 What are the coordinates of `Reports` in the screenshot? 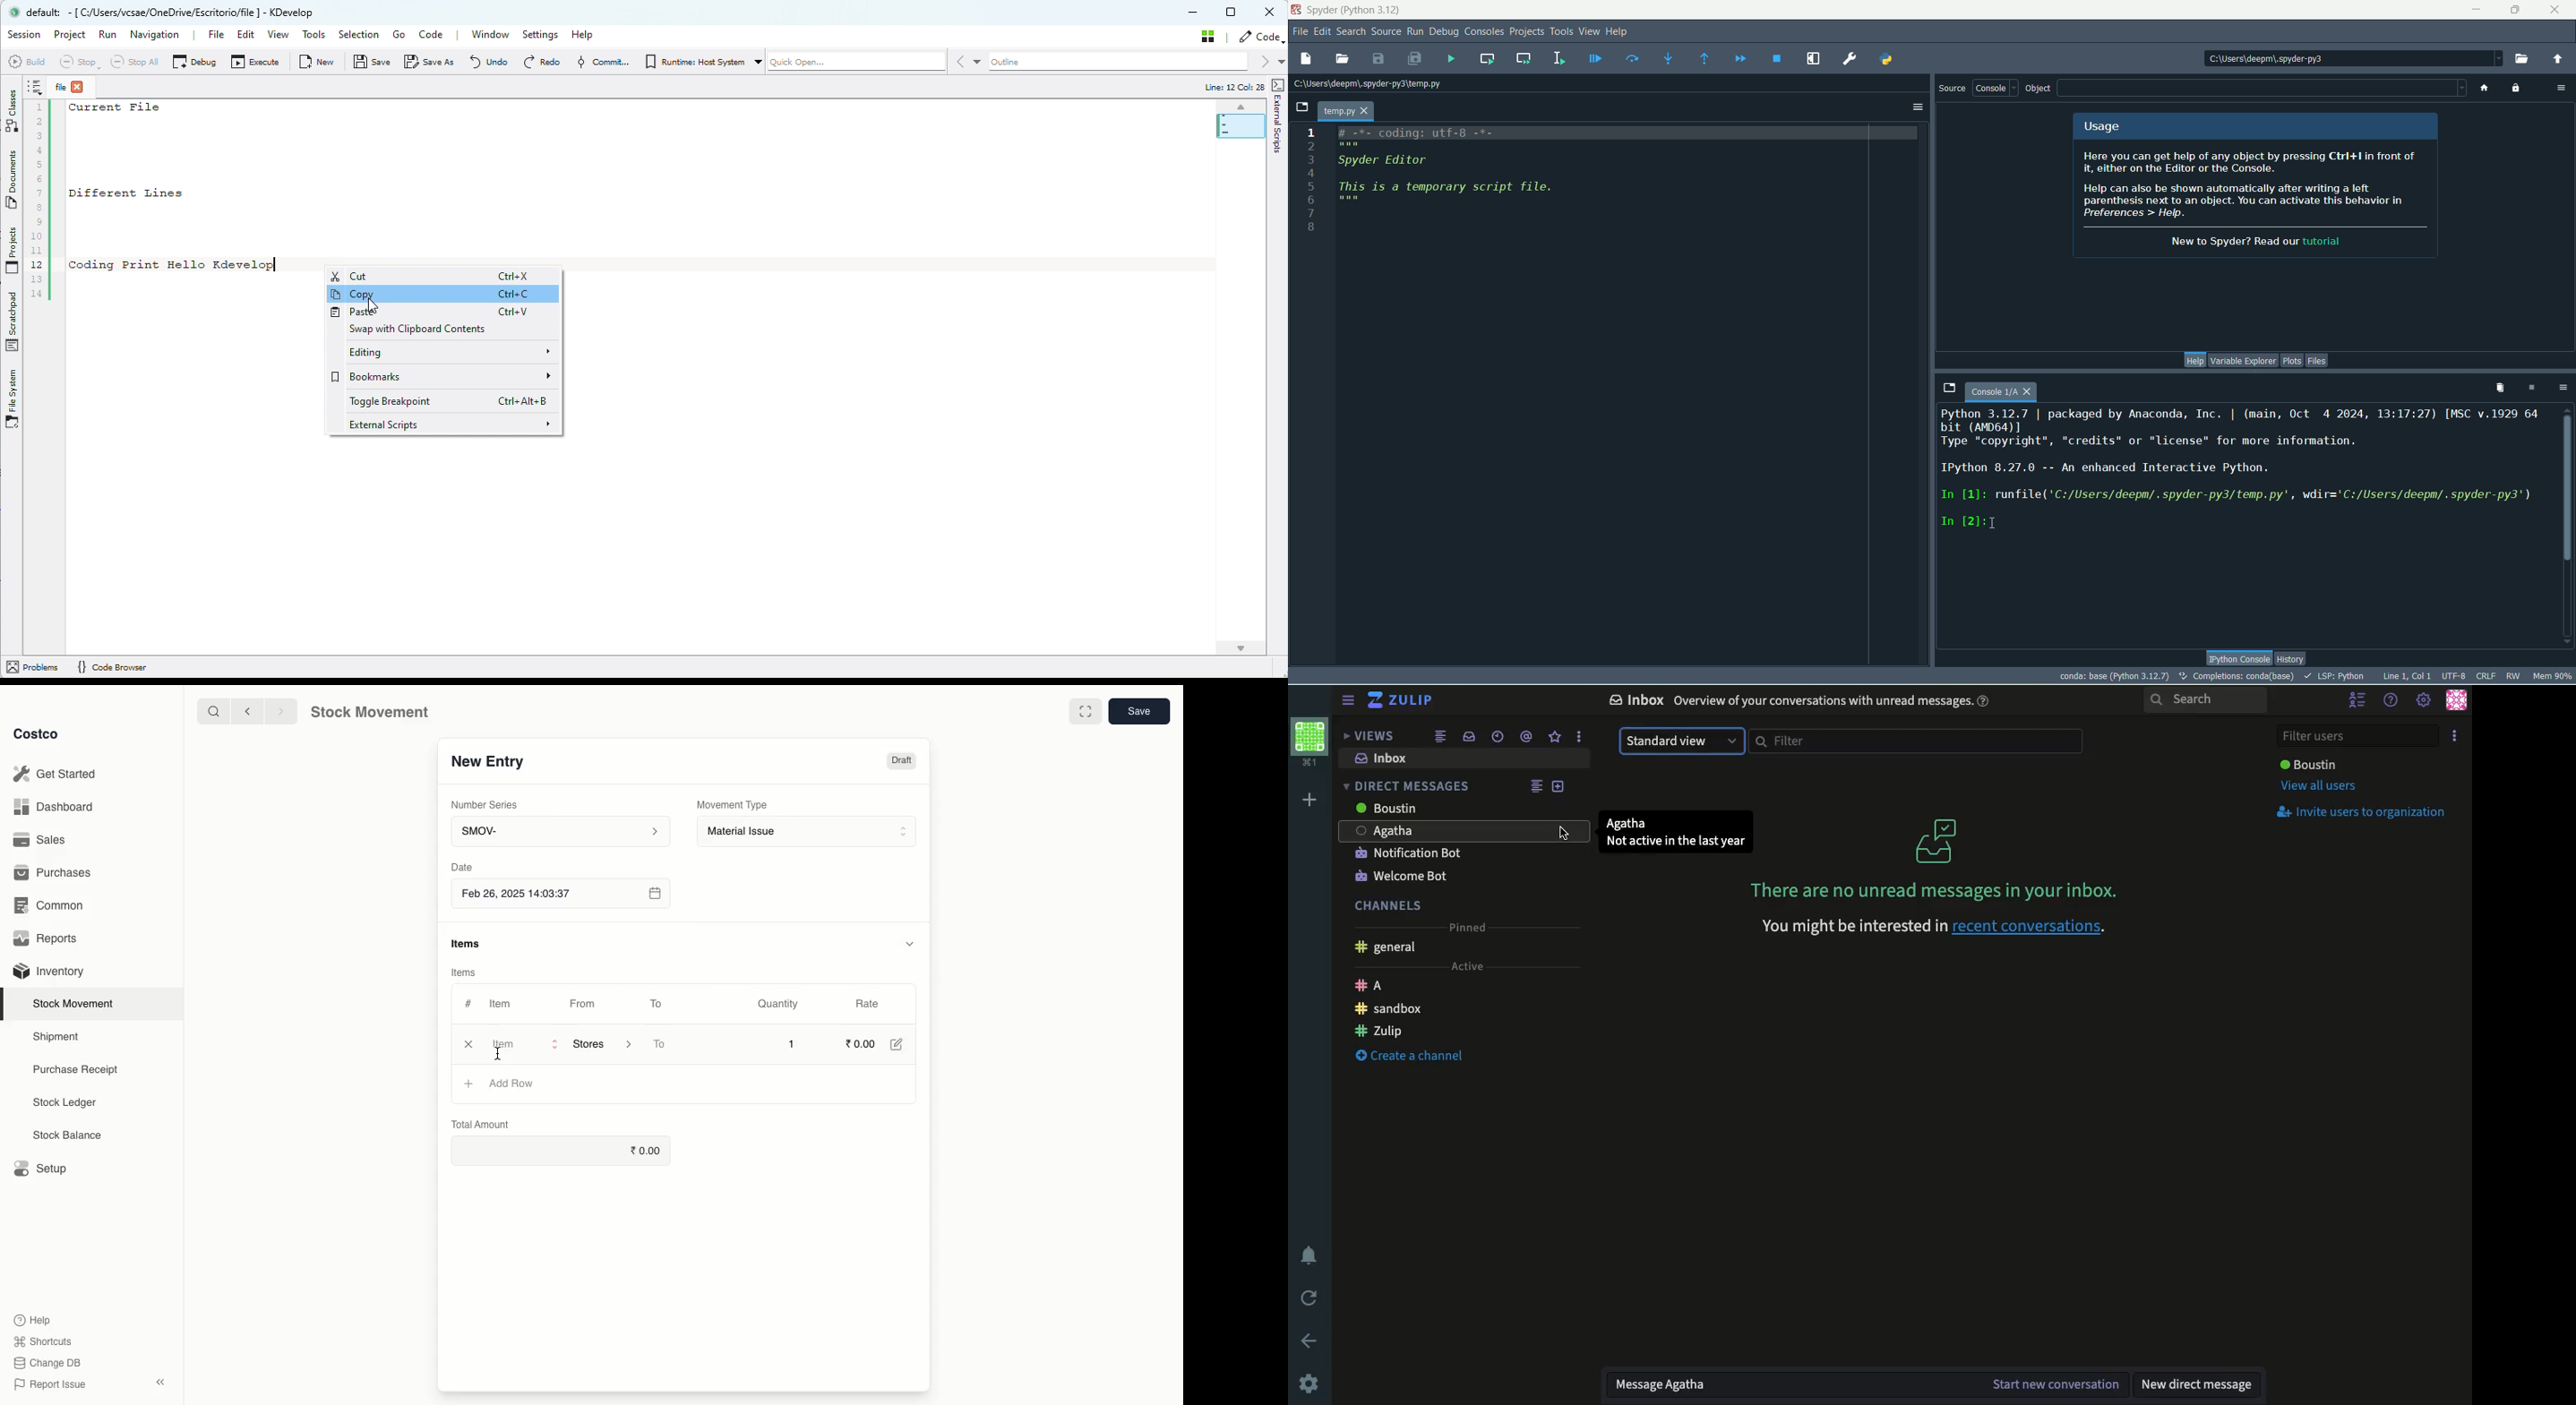 It's located at (49, 938).